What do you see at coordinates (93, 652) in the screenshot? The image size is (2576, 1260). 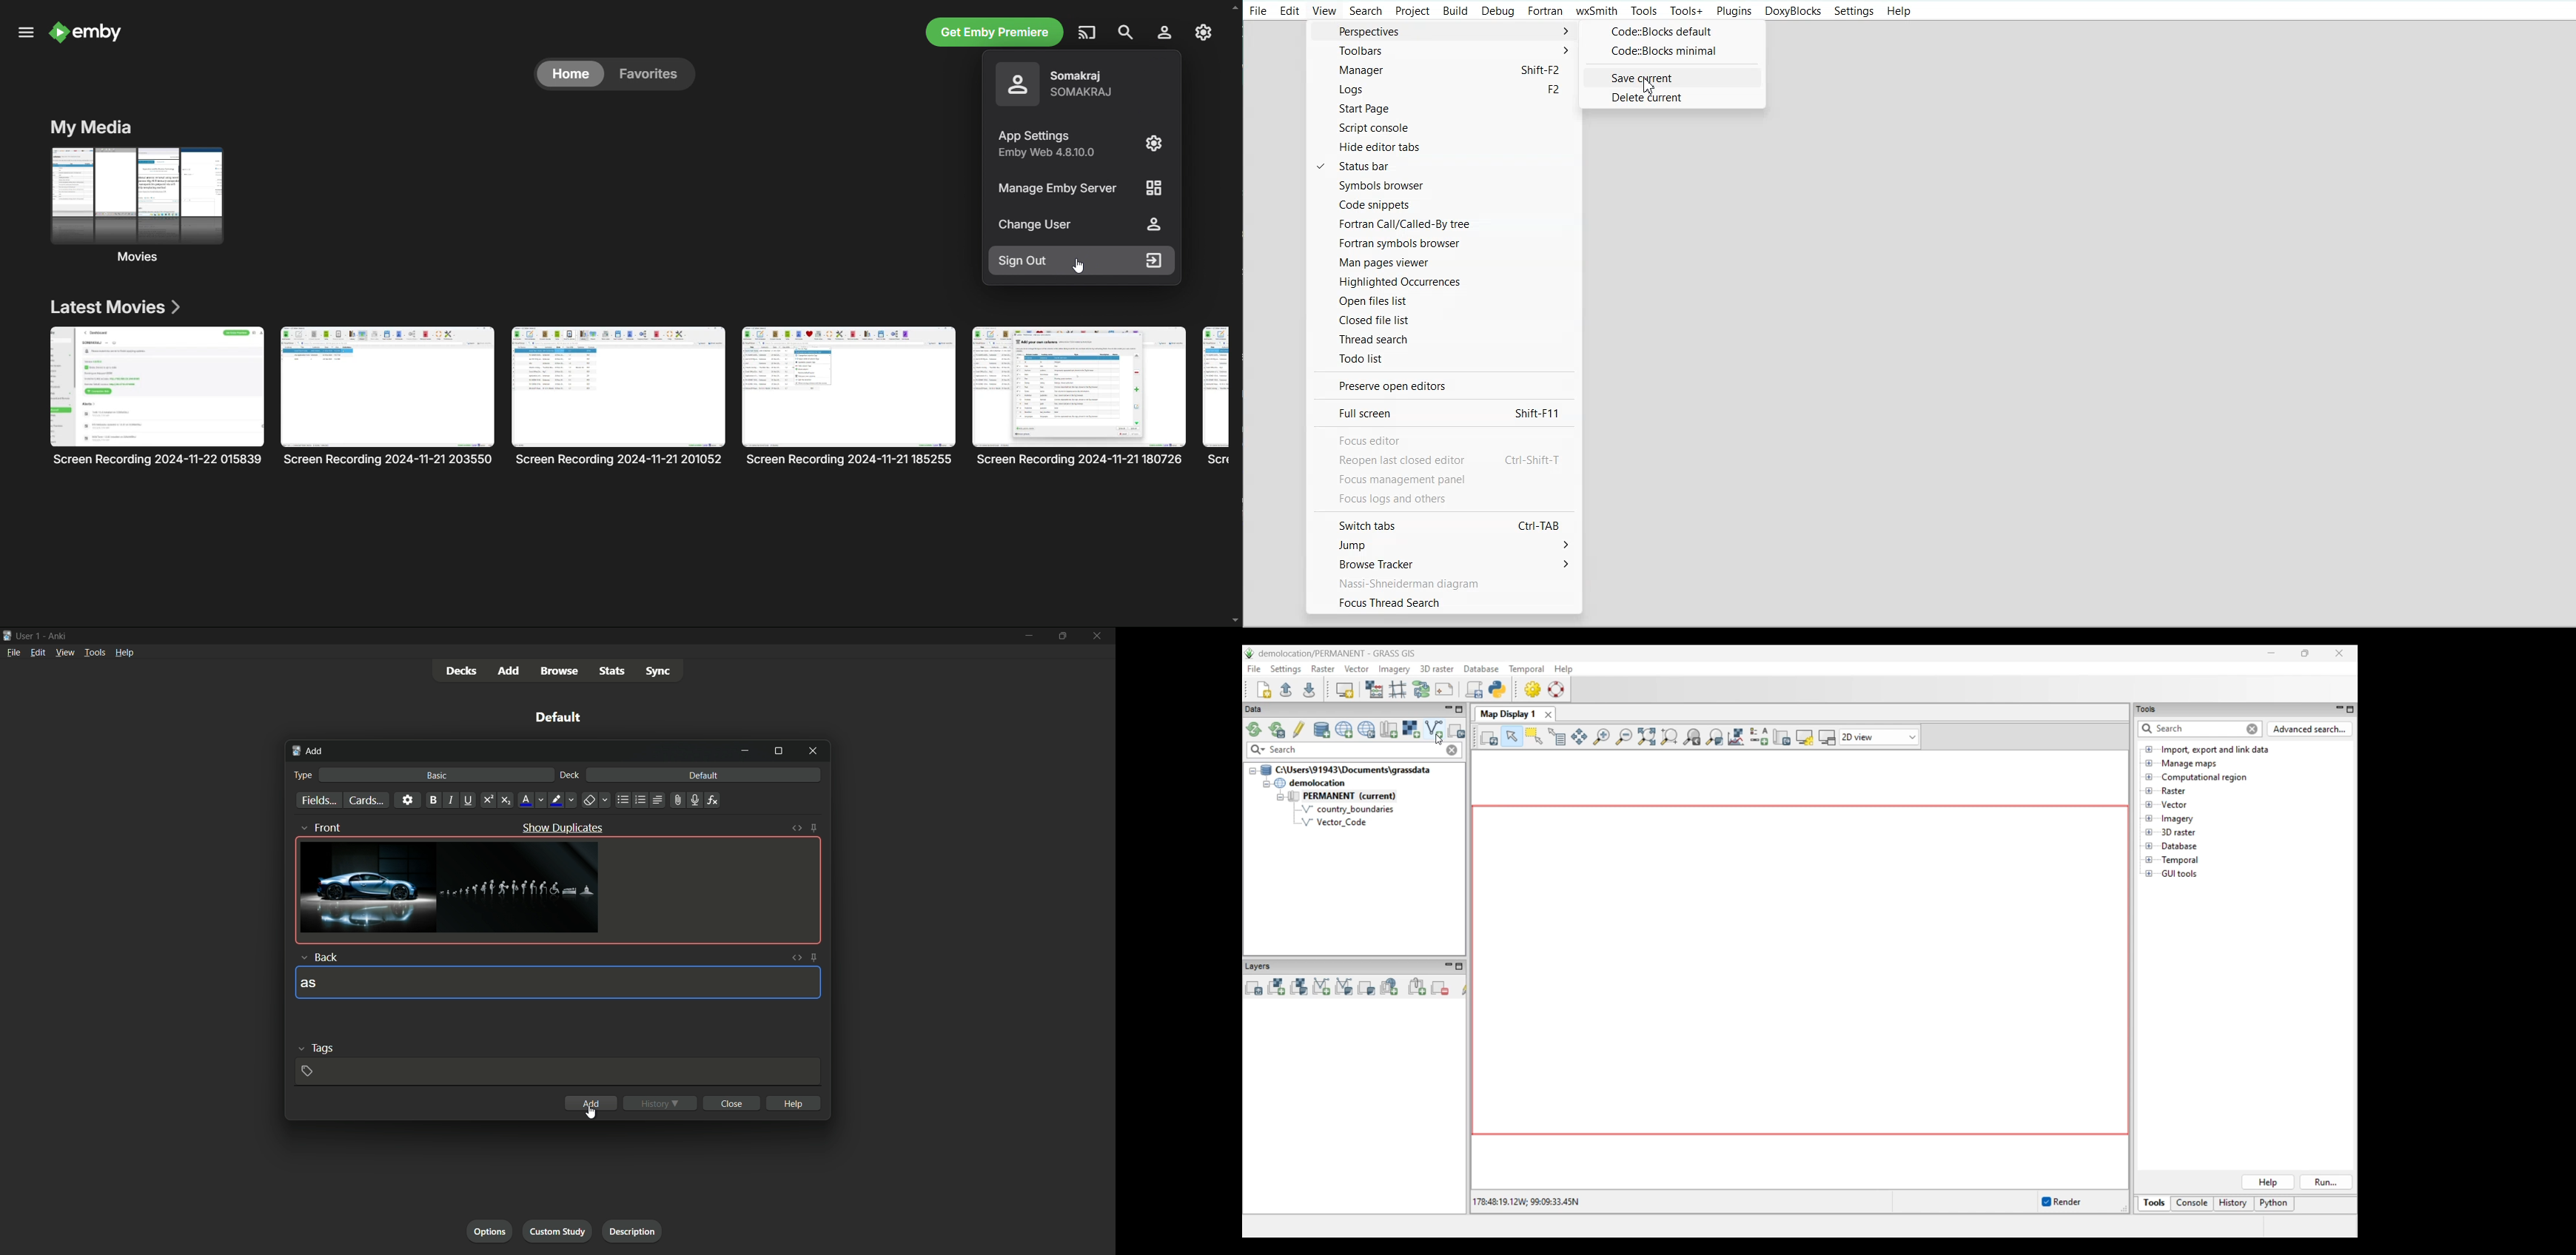 I see `tools menu` at bounding box center [93, 652].